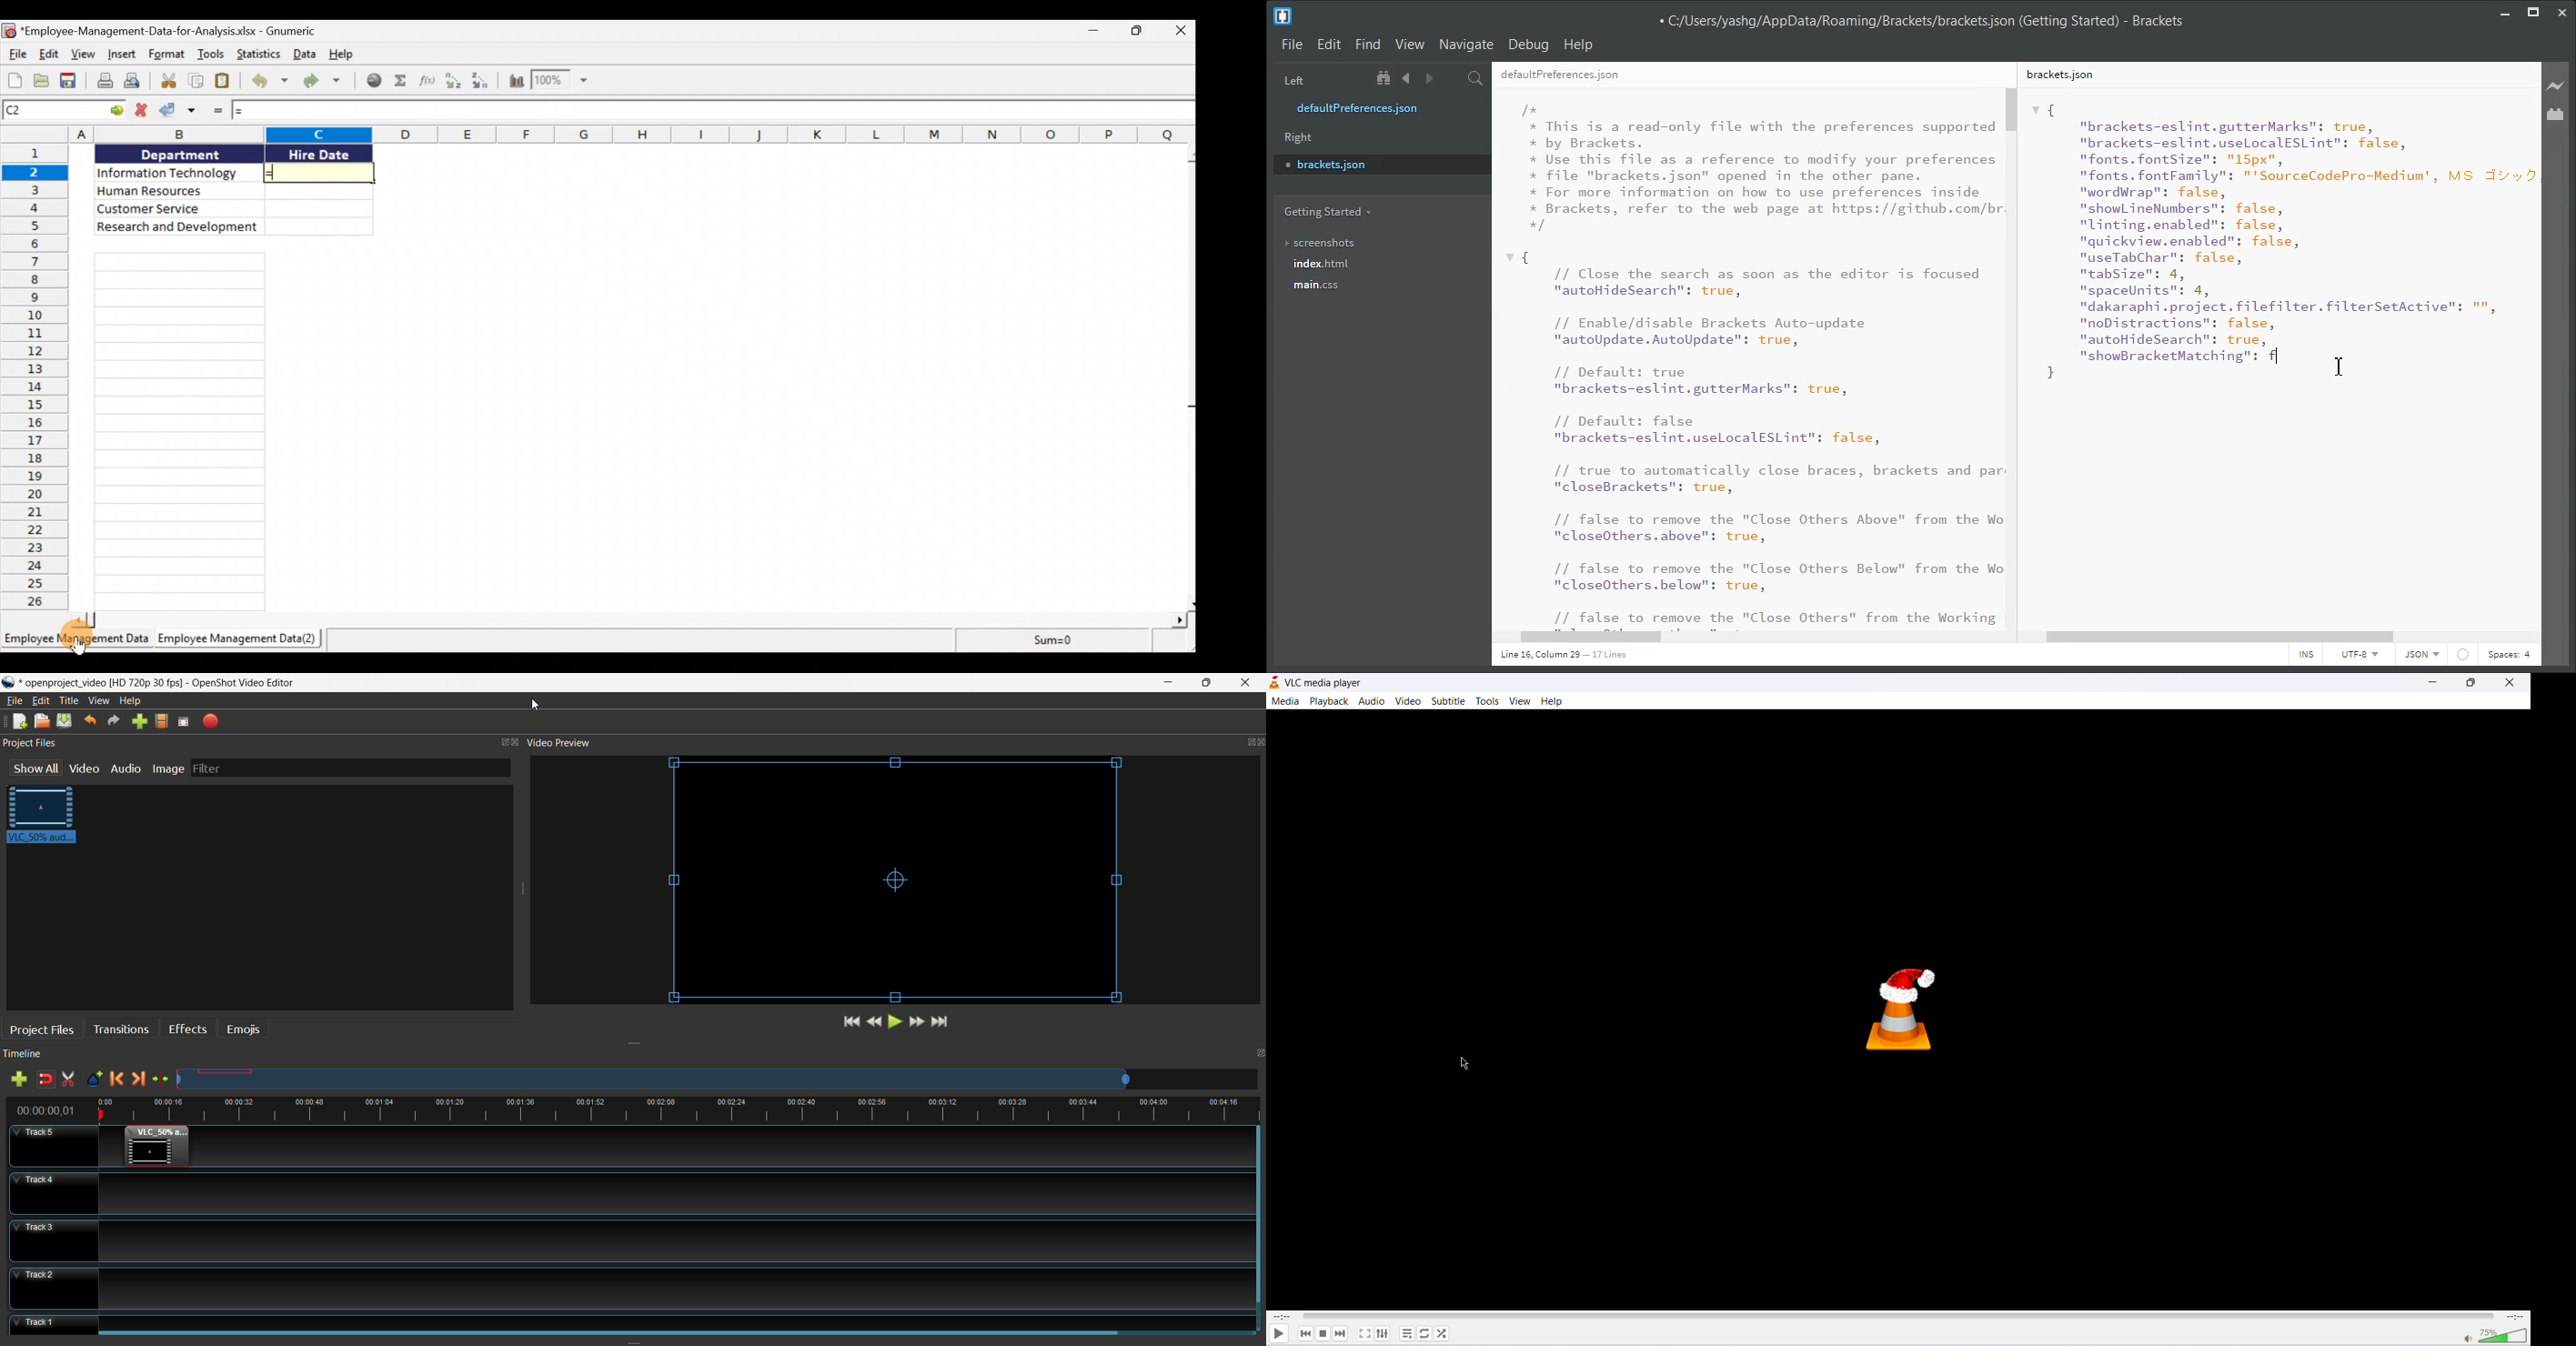 The height and width of the screenshot is (1372, 2576). Describe the element at coordinates (1182, 31) in the screenshot. I see `Close` at that location.